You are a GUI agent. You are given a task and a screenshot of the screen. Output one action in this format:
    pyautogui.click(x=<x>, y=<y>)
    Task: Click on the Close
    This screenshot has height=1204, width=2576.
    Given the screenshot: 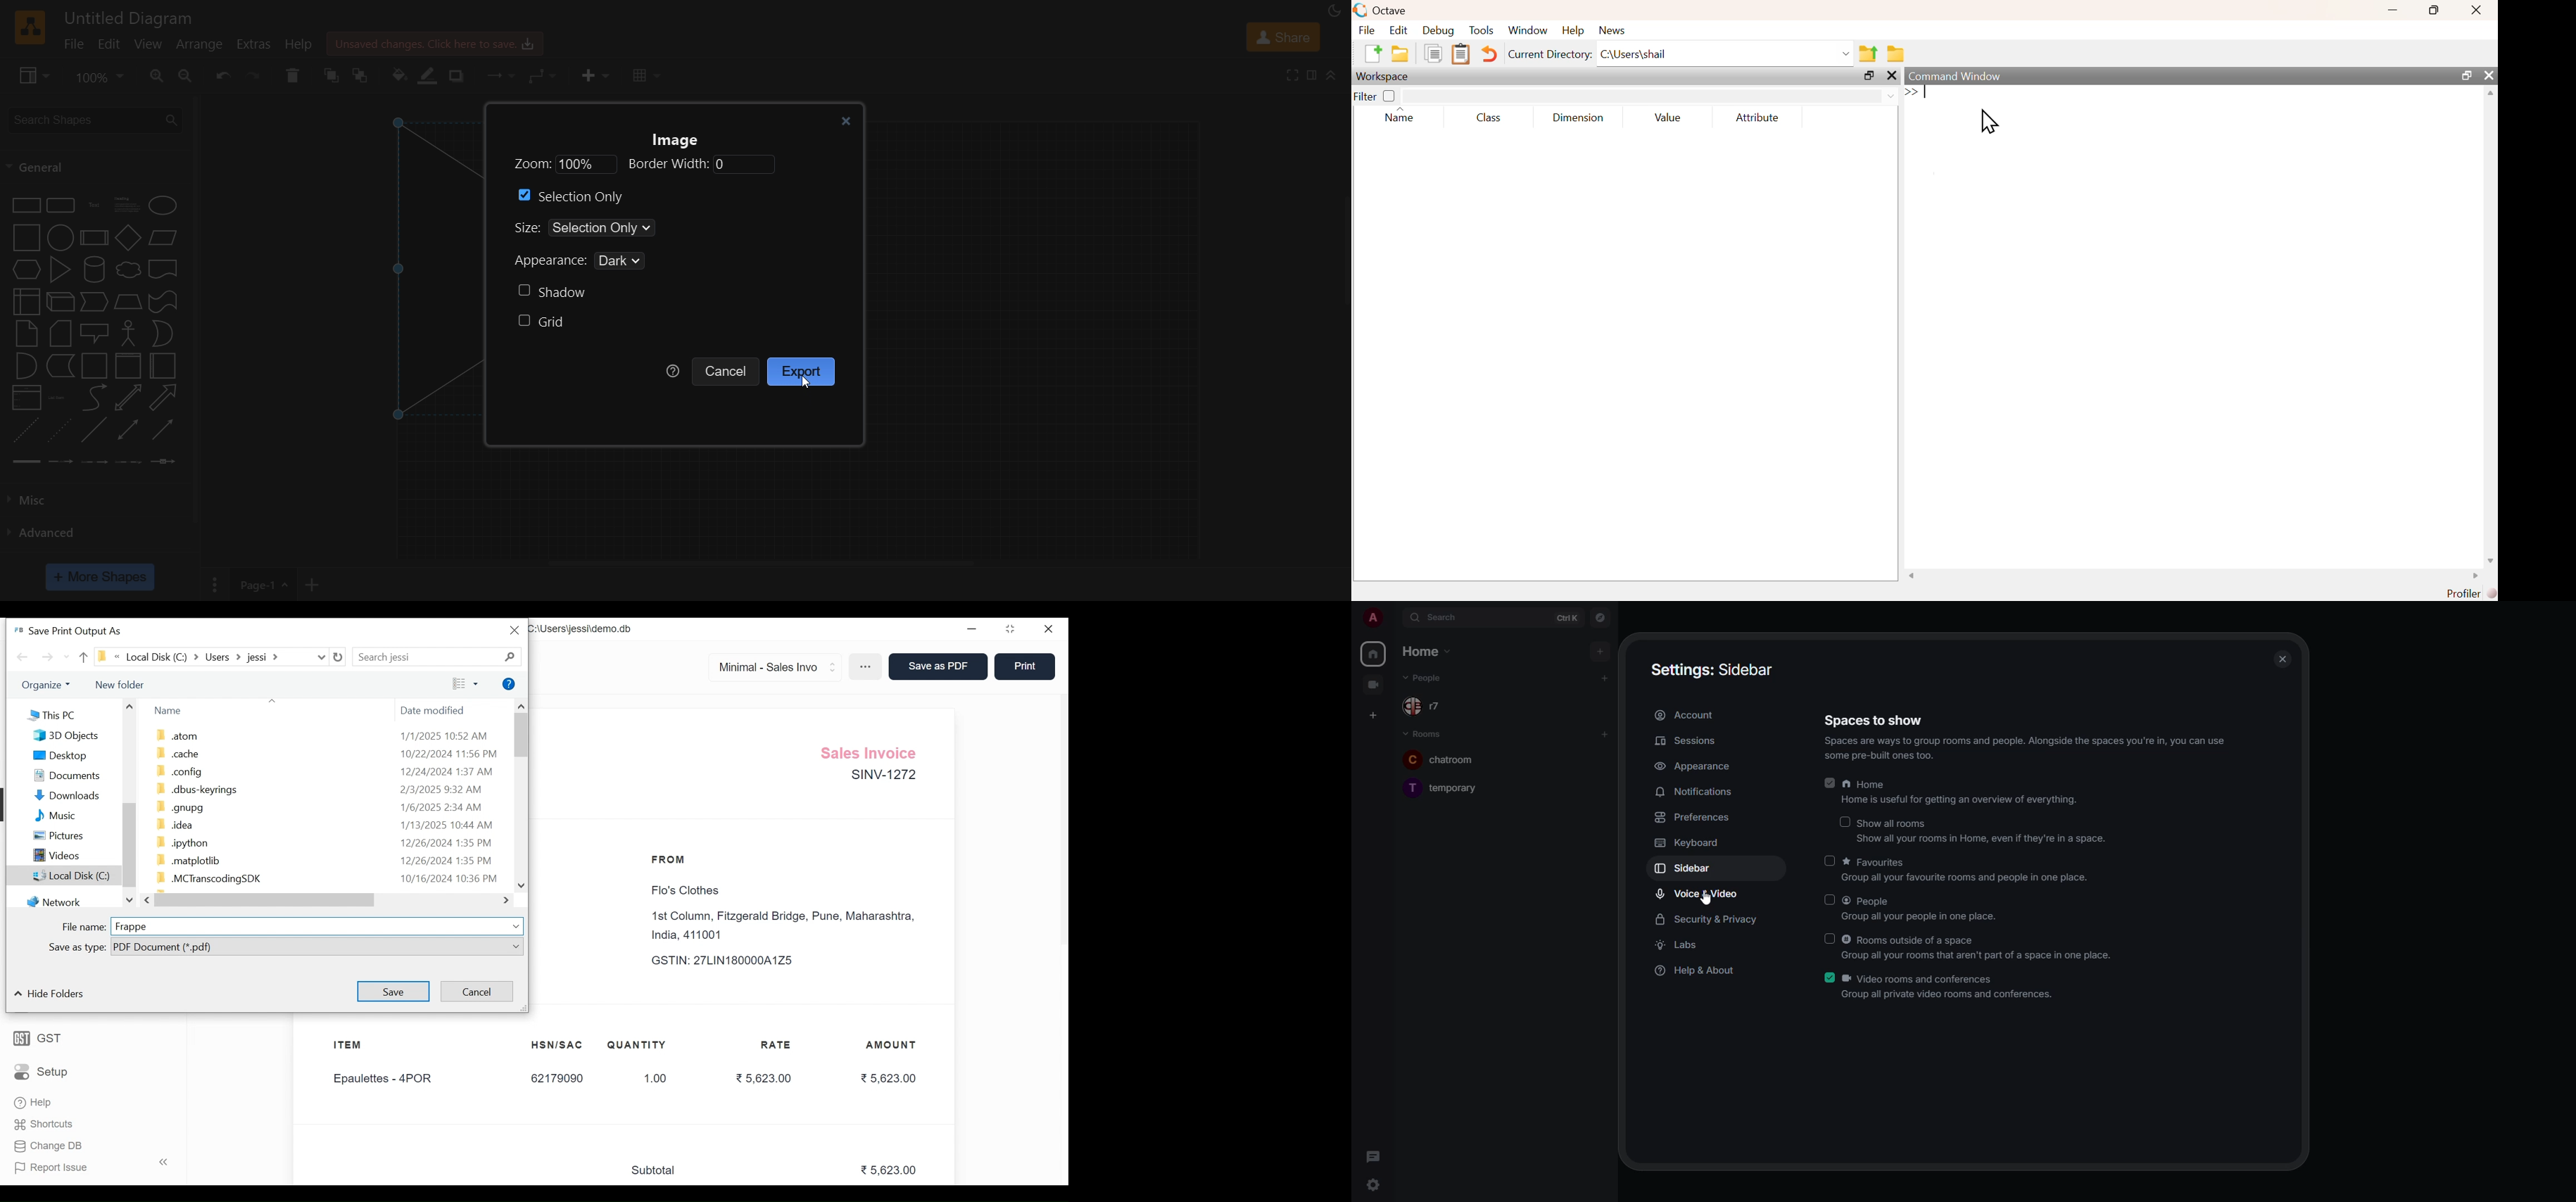 What is the action you would take?
    pyautogui.click(x=514, y=631)
    